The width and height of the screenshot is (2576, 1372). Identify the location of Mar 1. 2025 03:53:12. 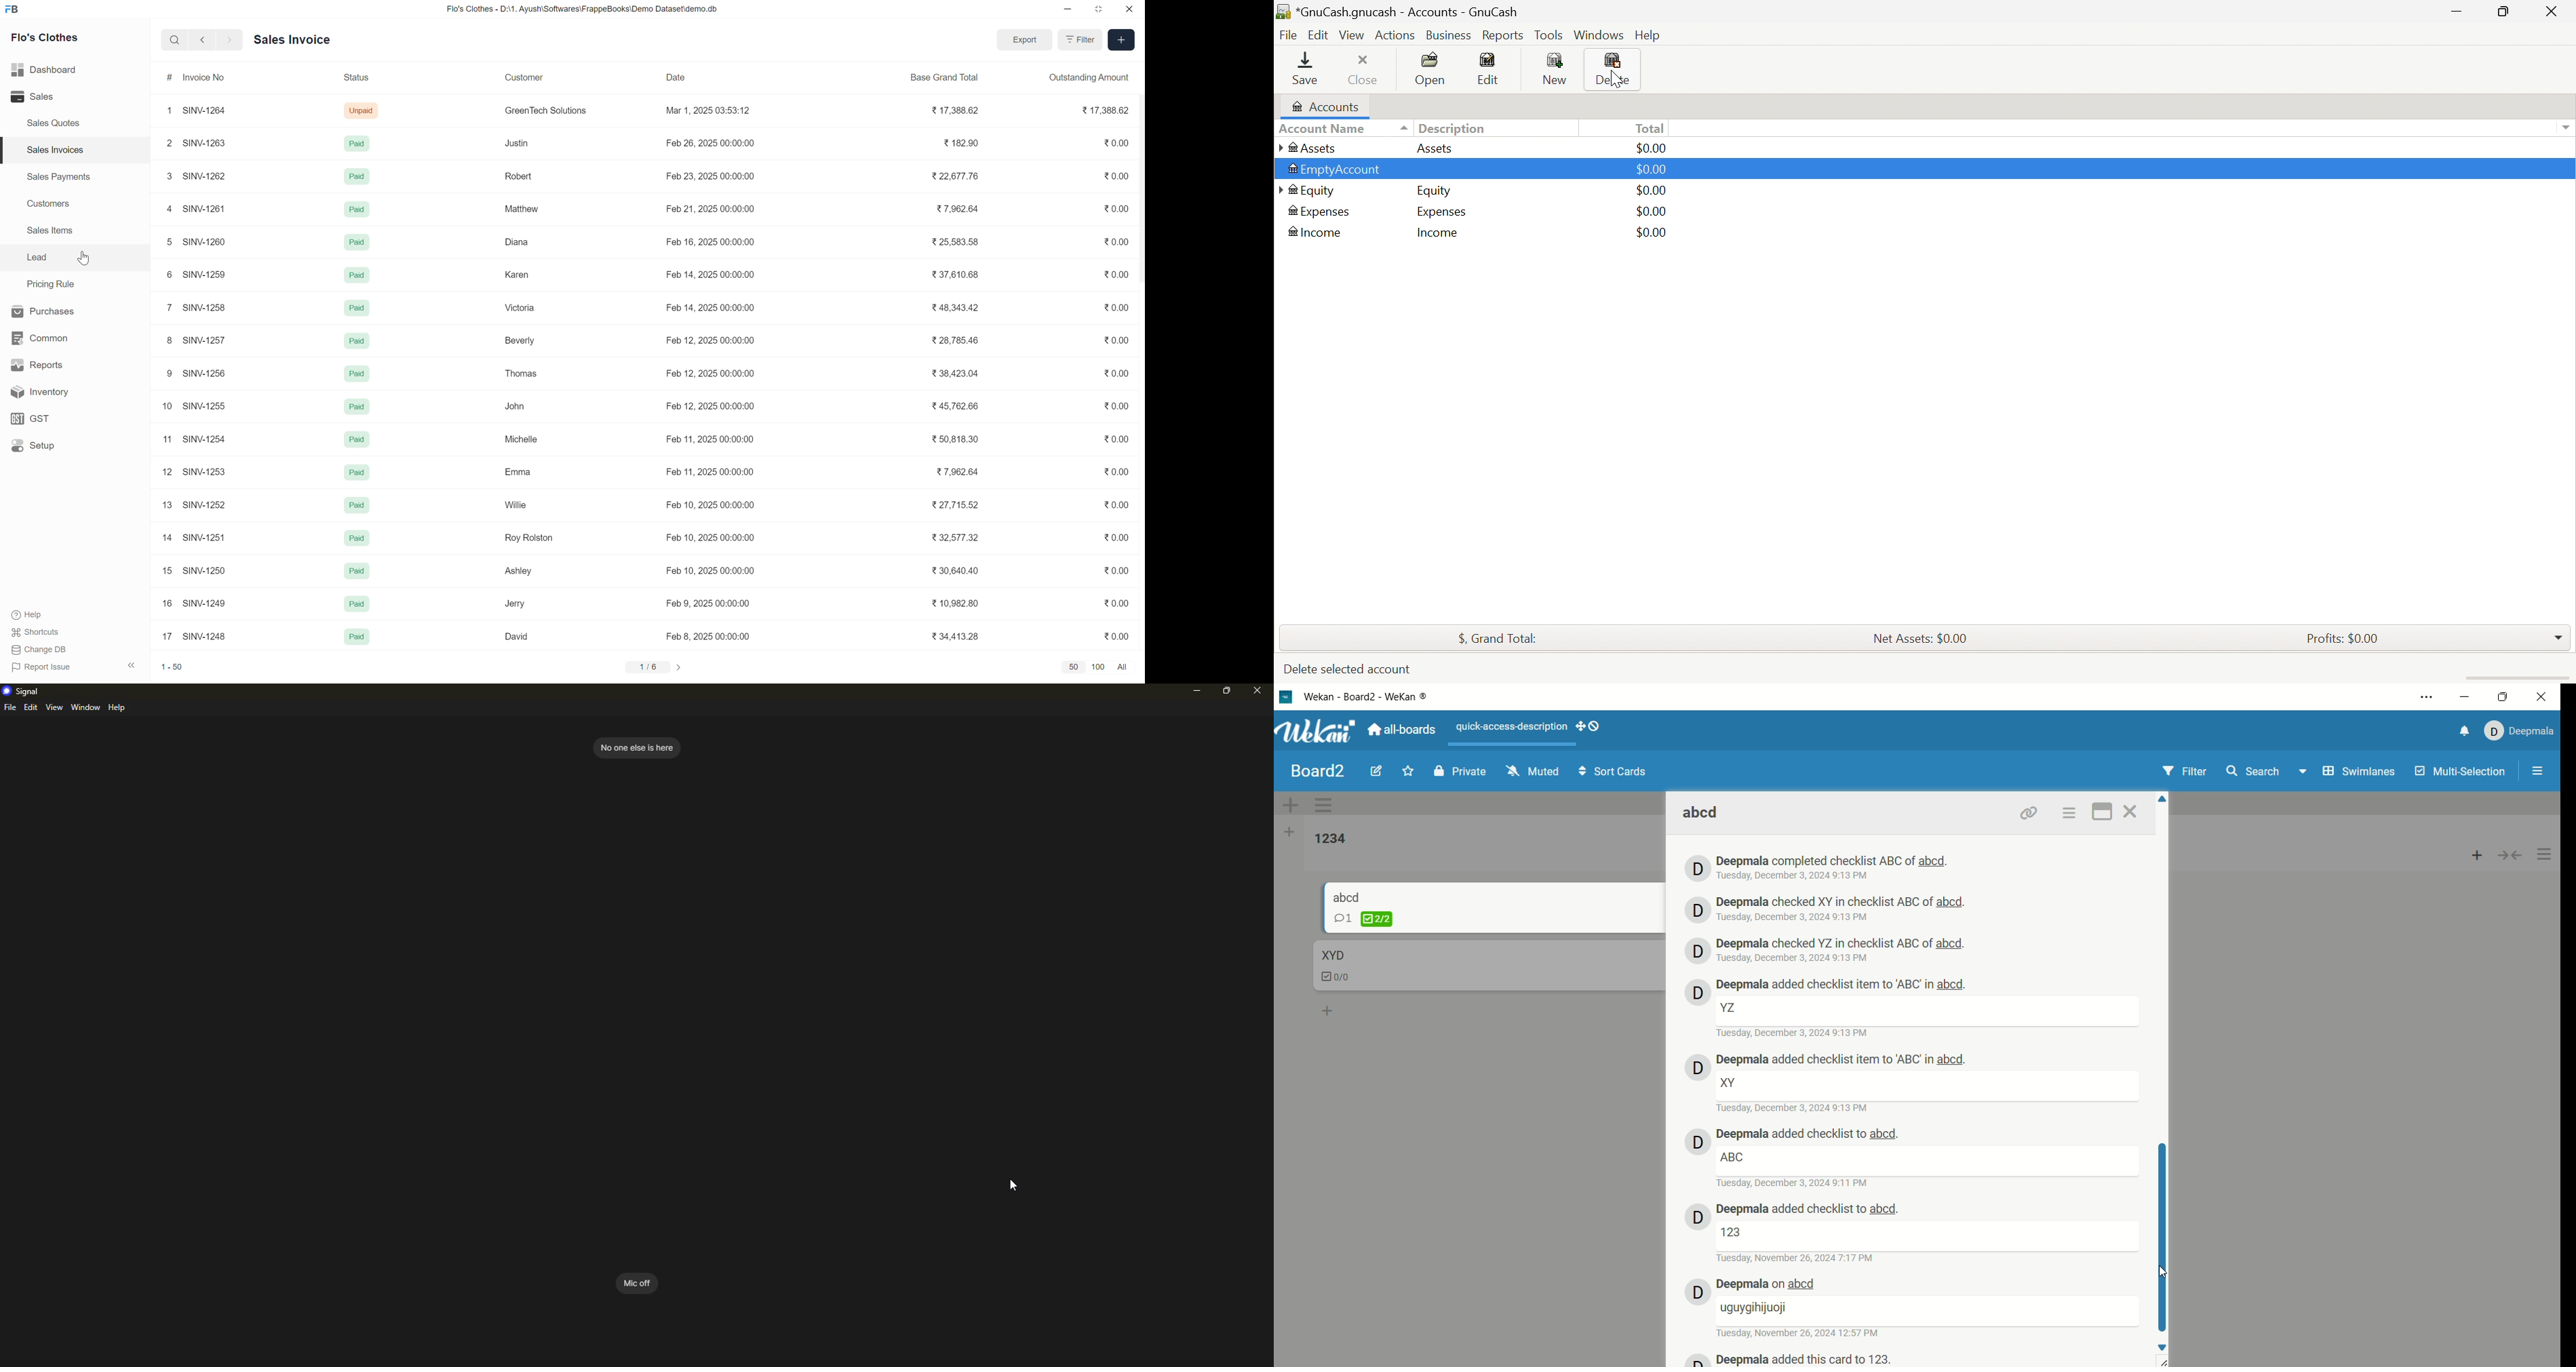
(707, 110).